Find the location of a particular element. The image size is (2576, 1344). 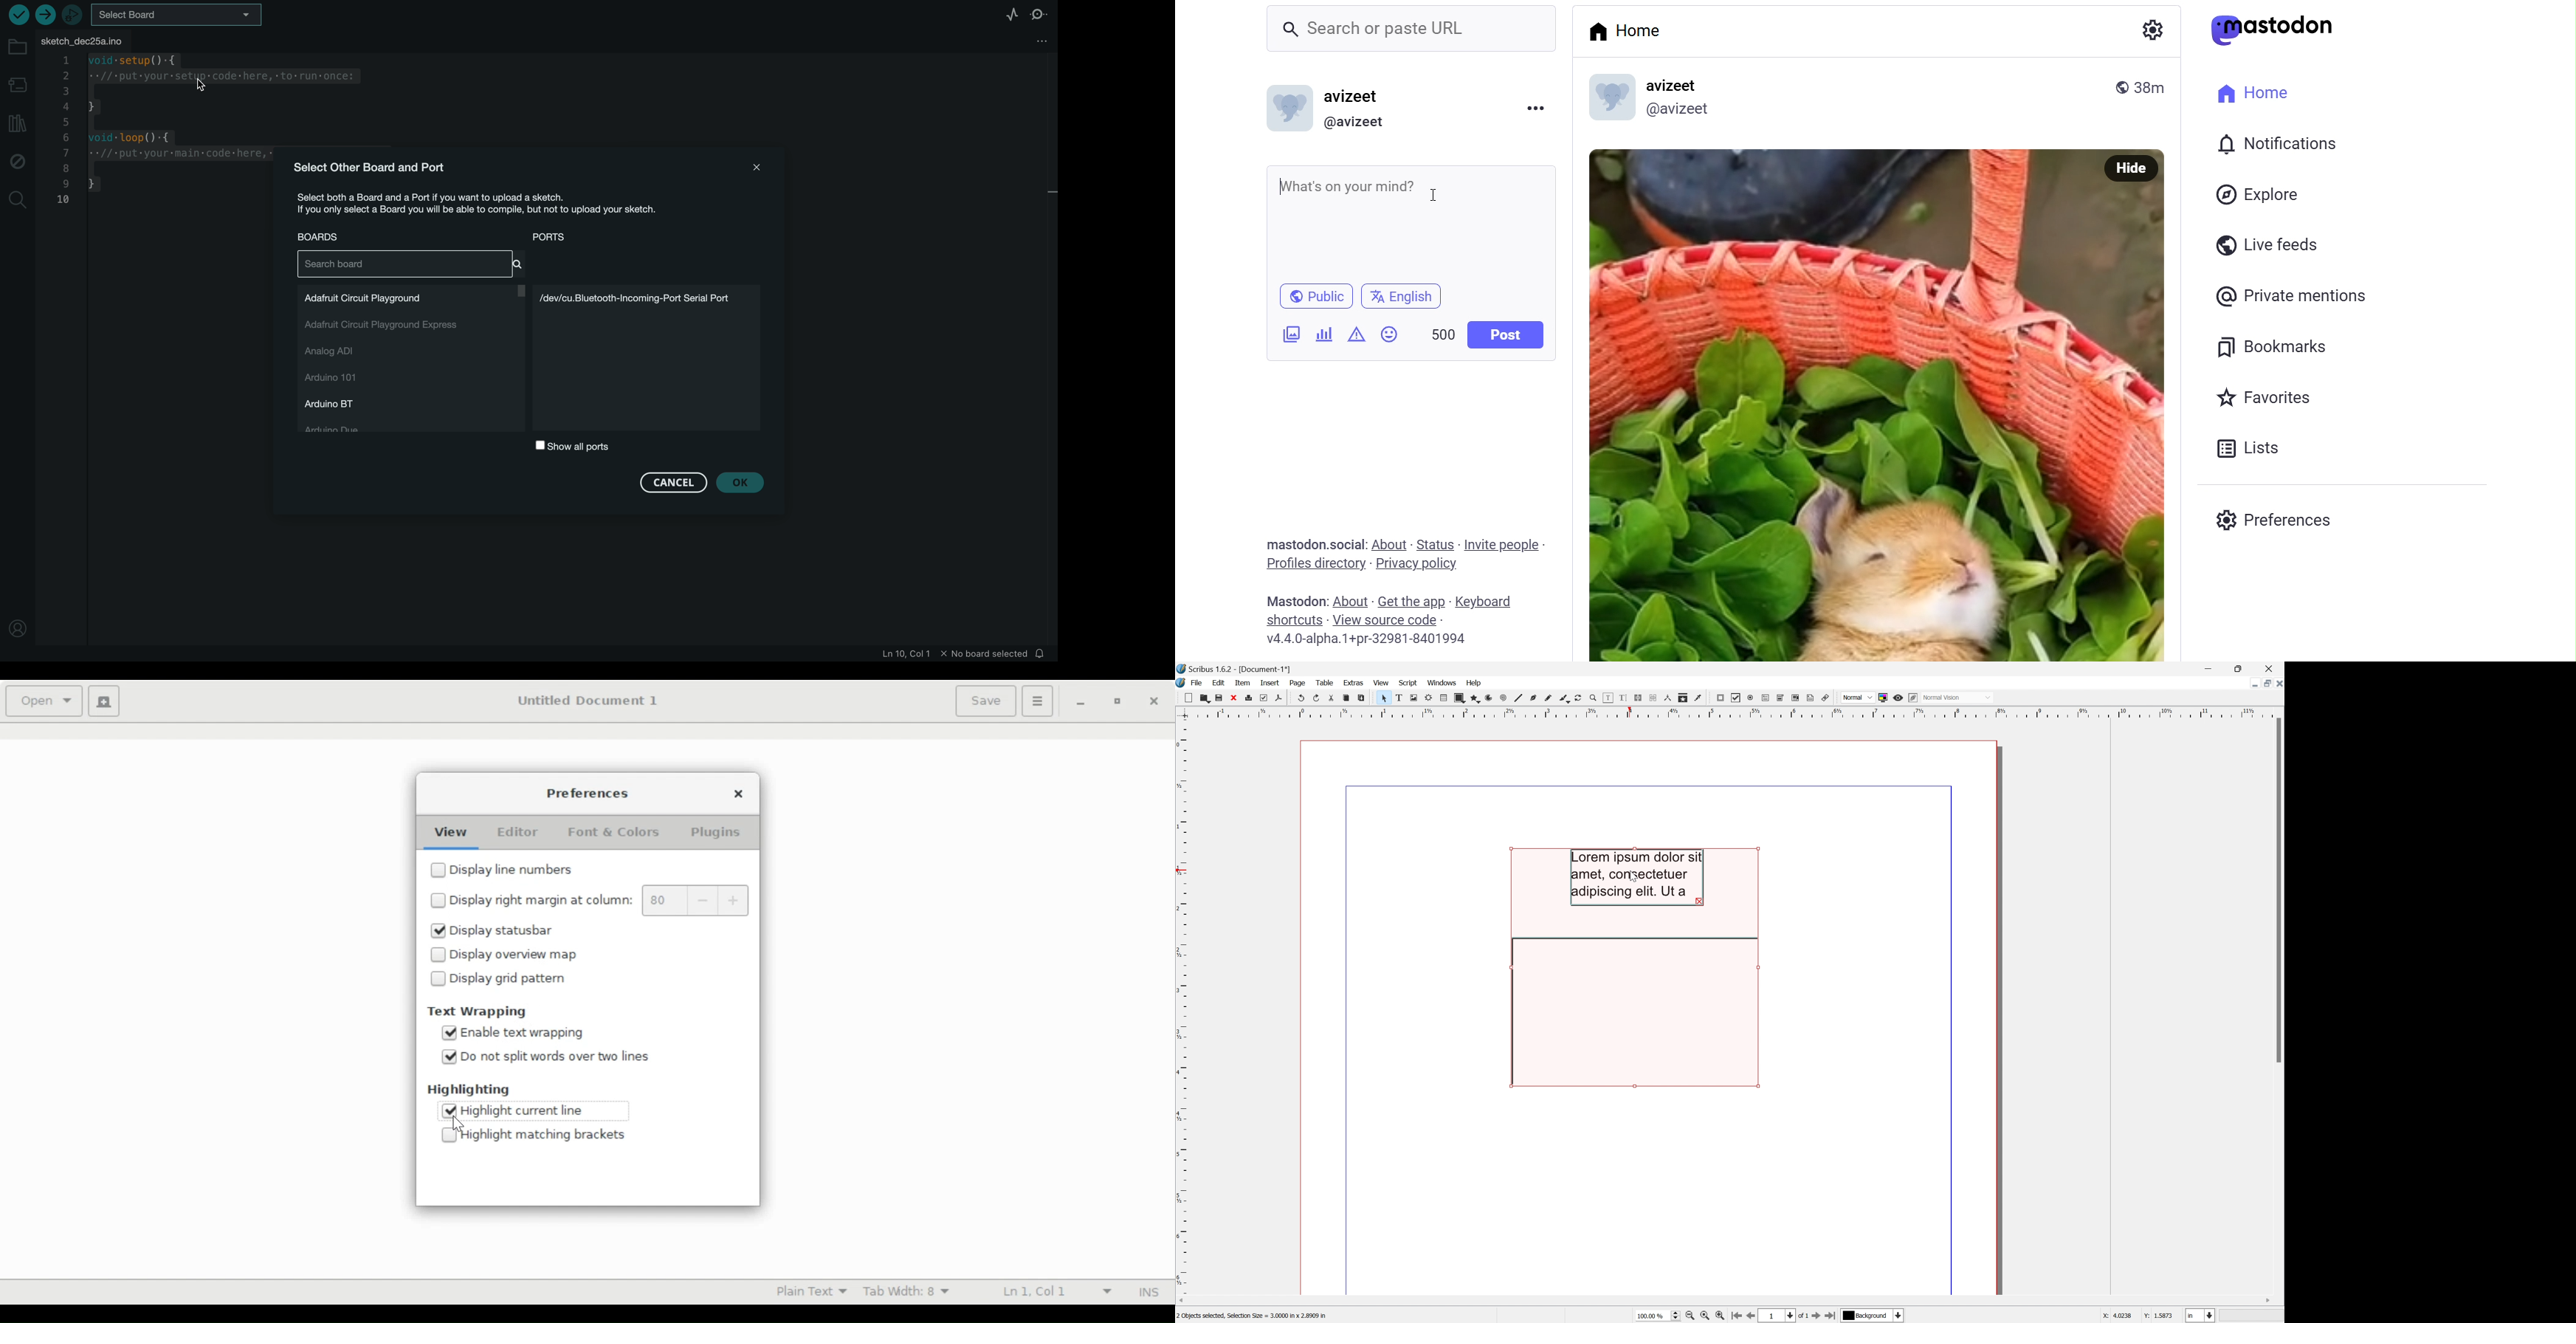

folder is located at coordinates (17, 48).